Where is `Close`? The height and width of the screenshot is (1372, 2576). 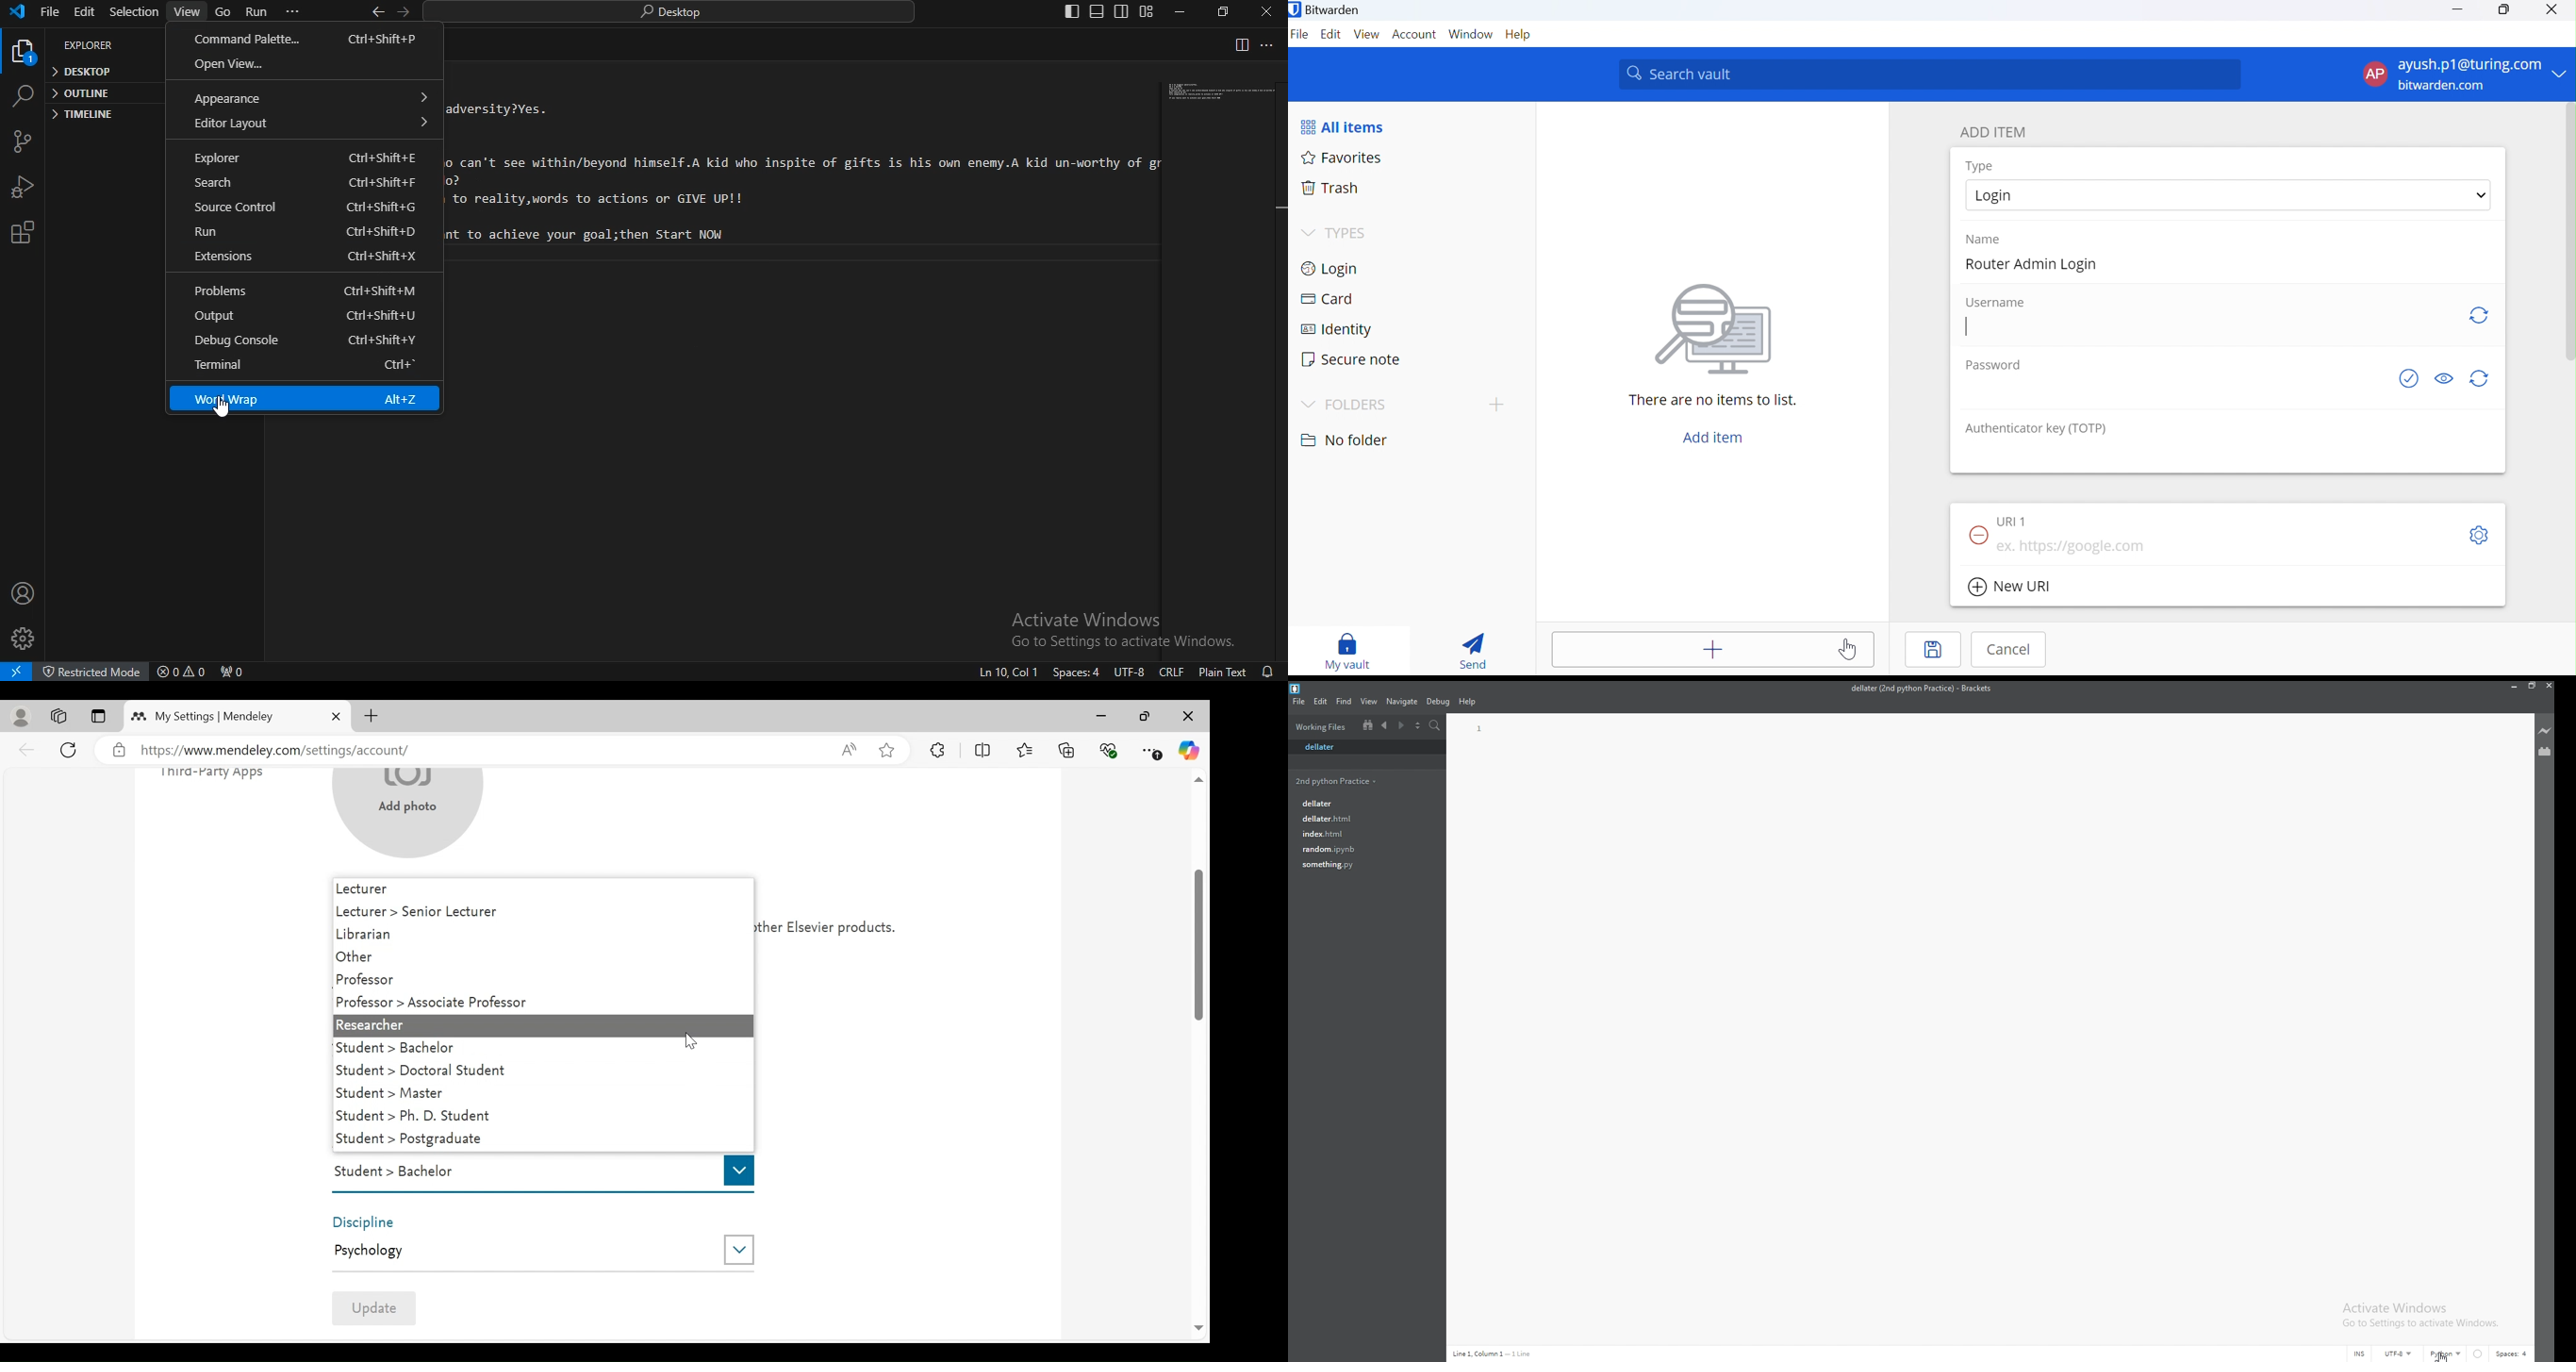
Close is located at coordinates (1187, 717).